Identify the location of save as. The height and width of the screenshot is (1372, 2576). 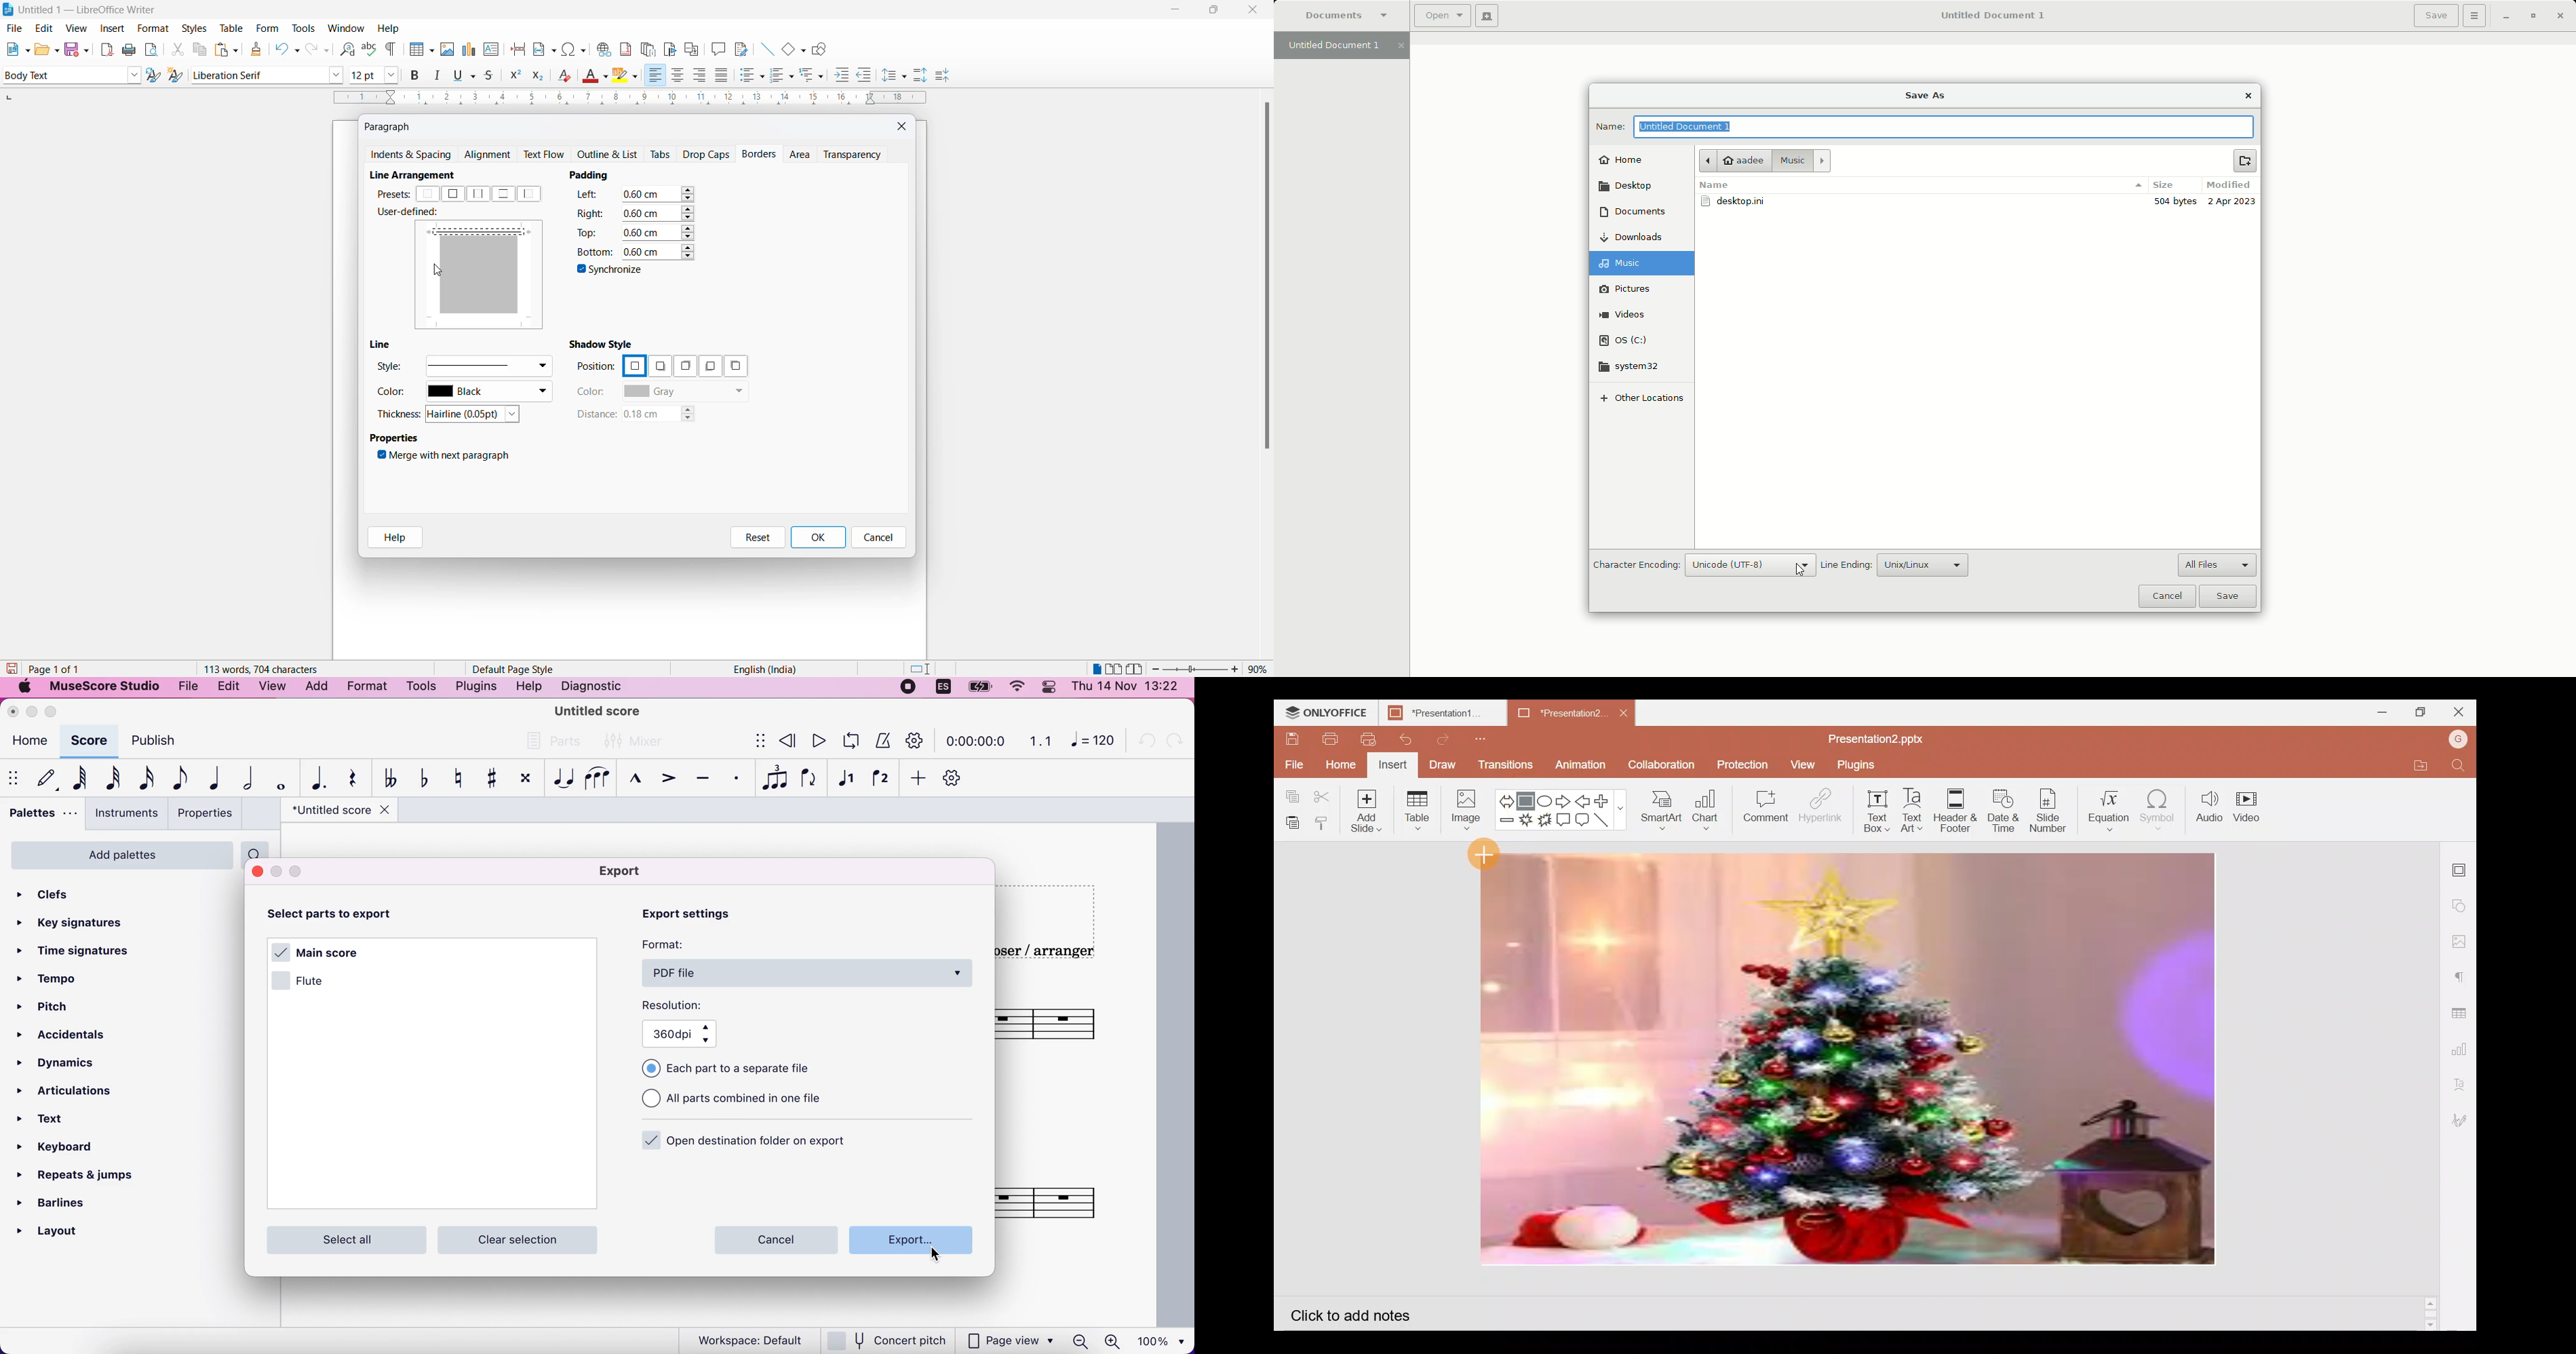
(79, 46).